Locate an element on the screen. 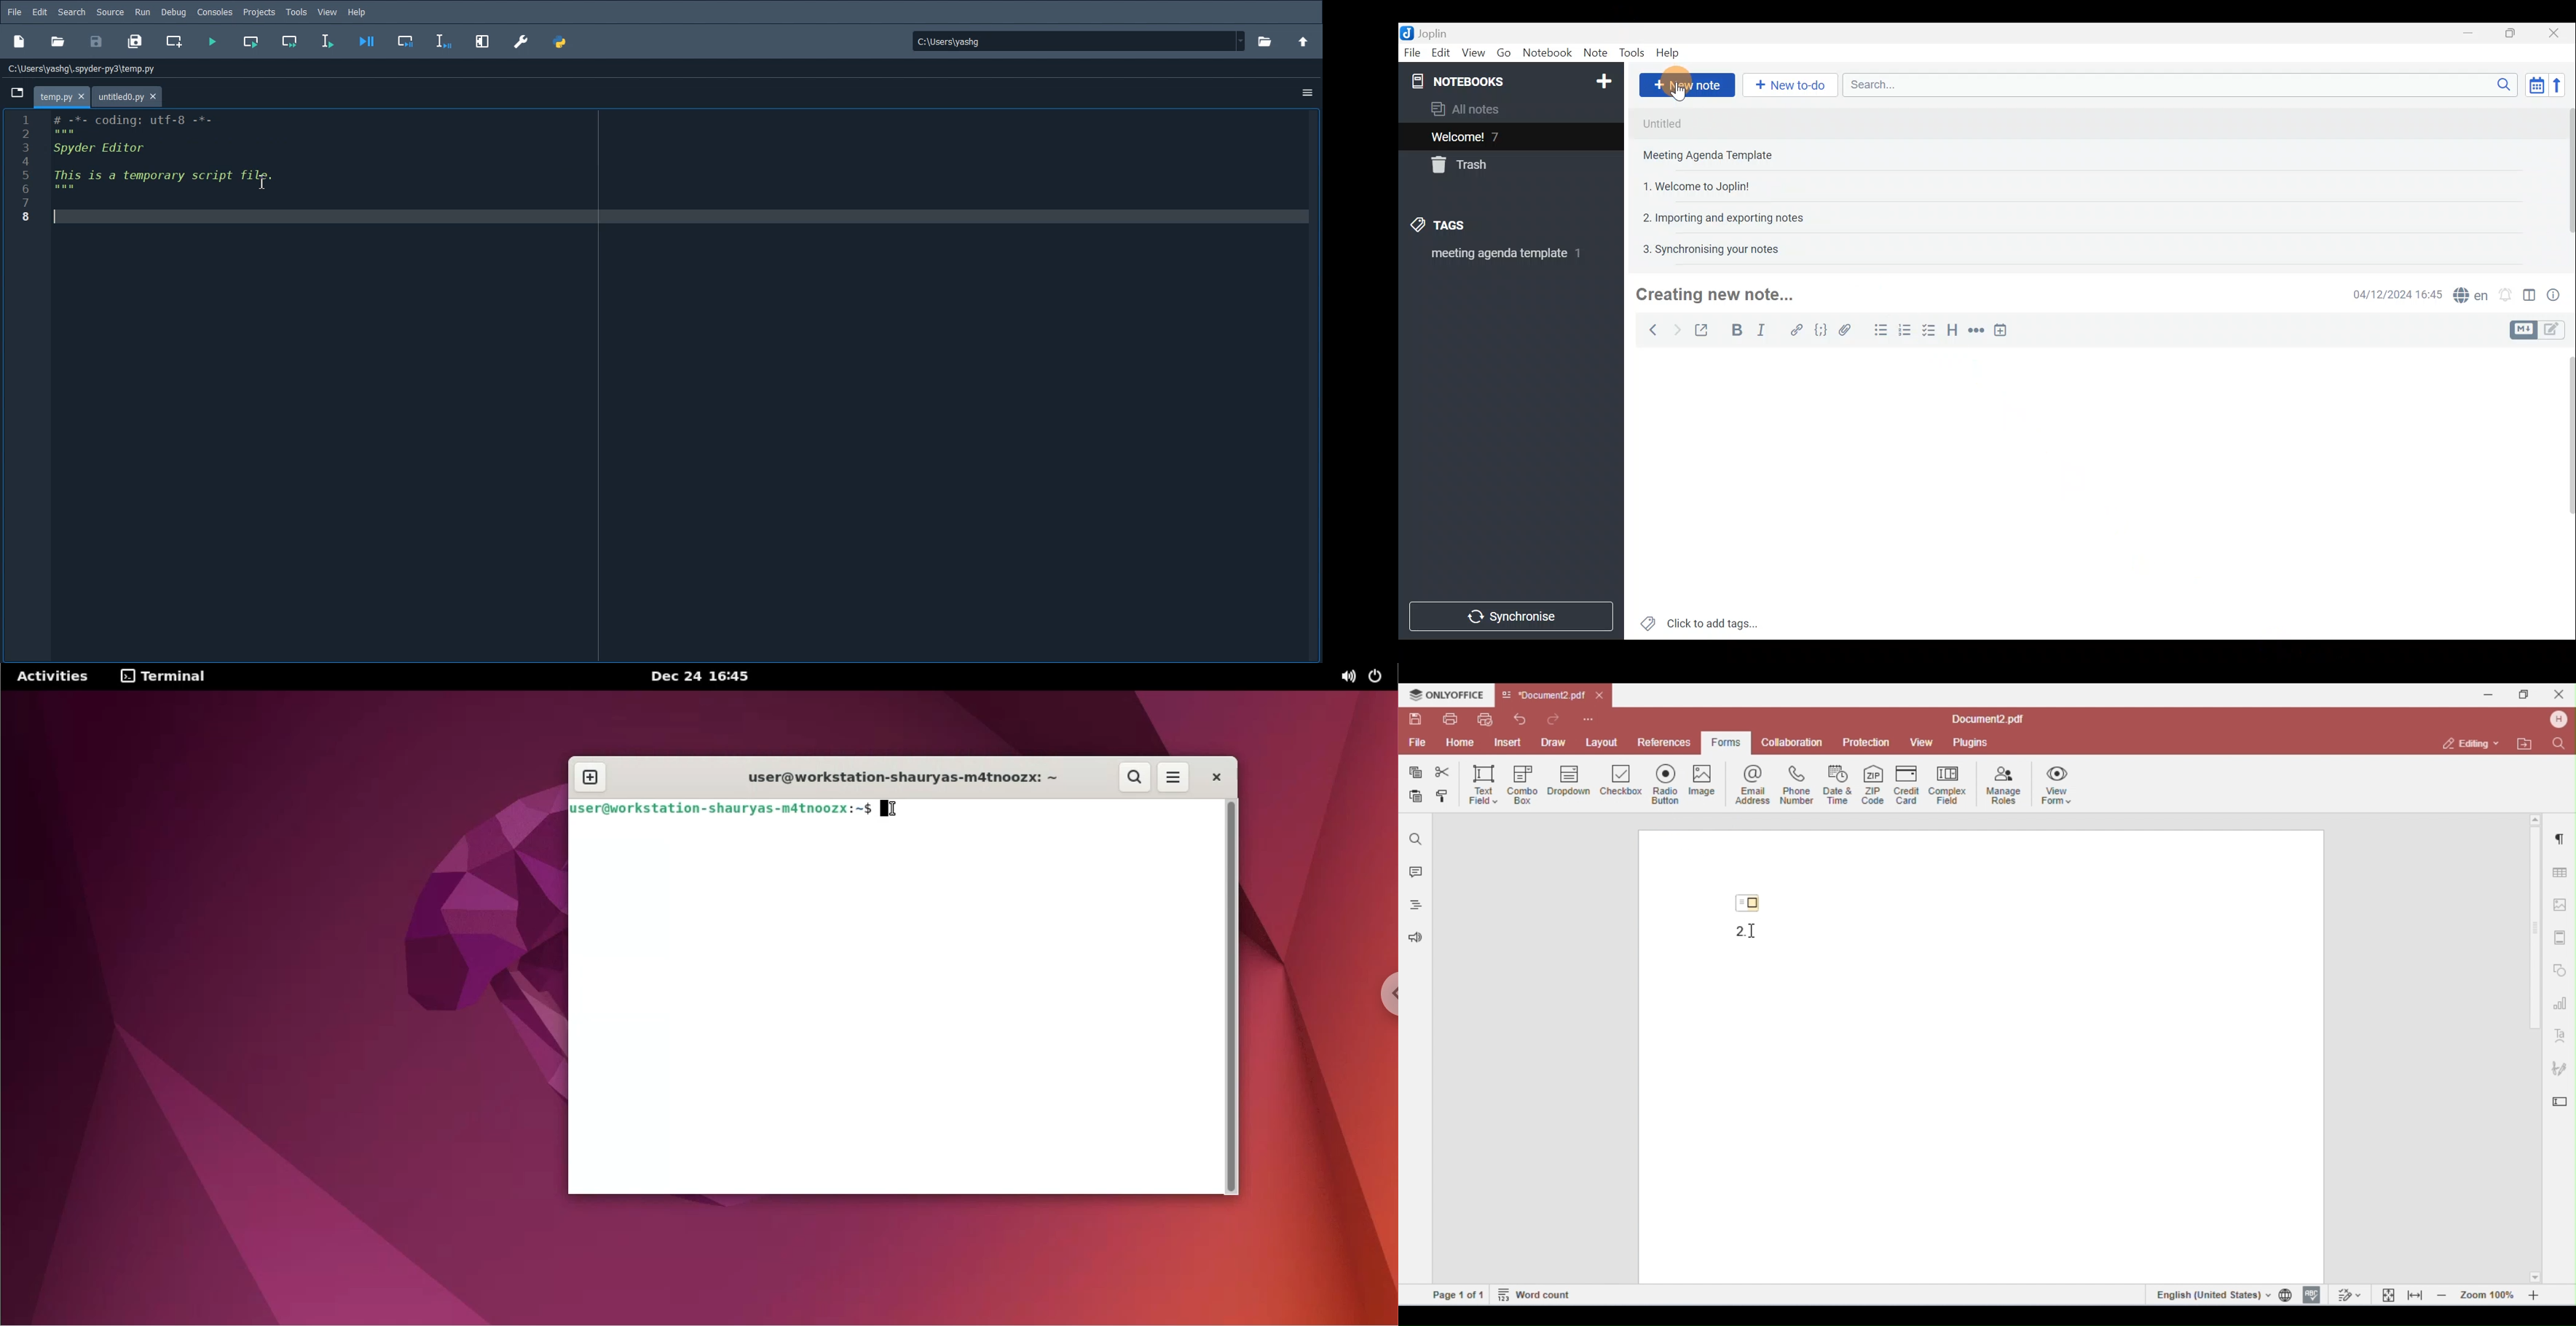  Debug is located at coordinates (174, 12).